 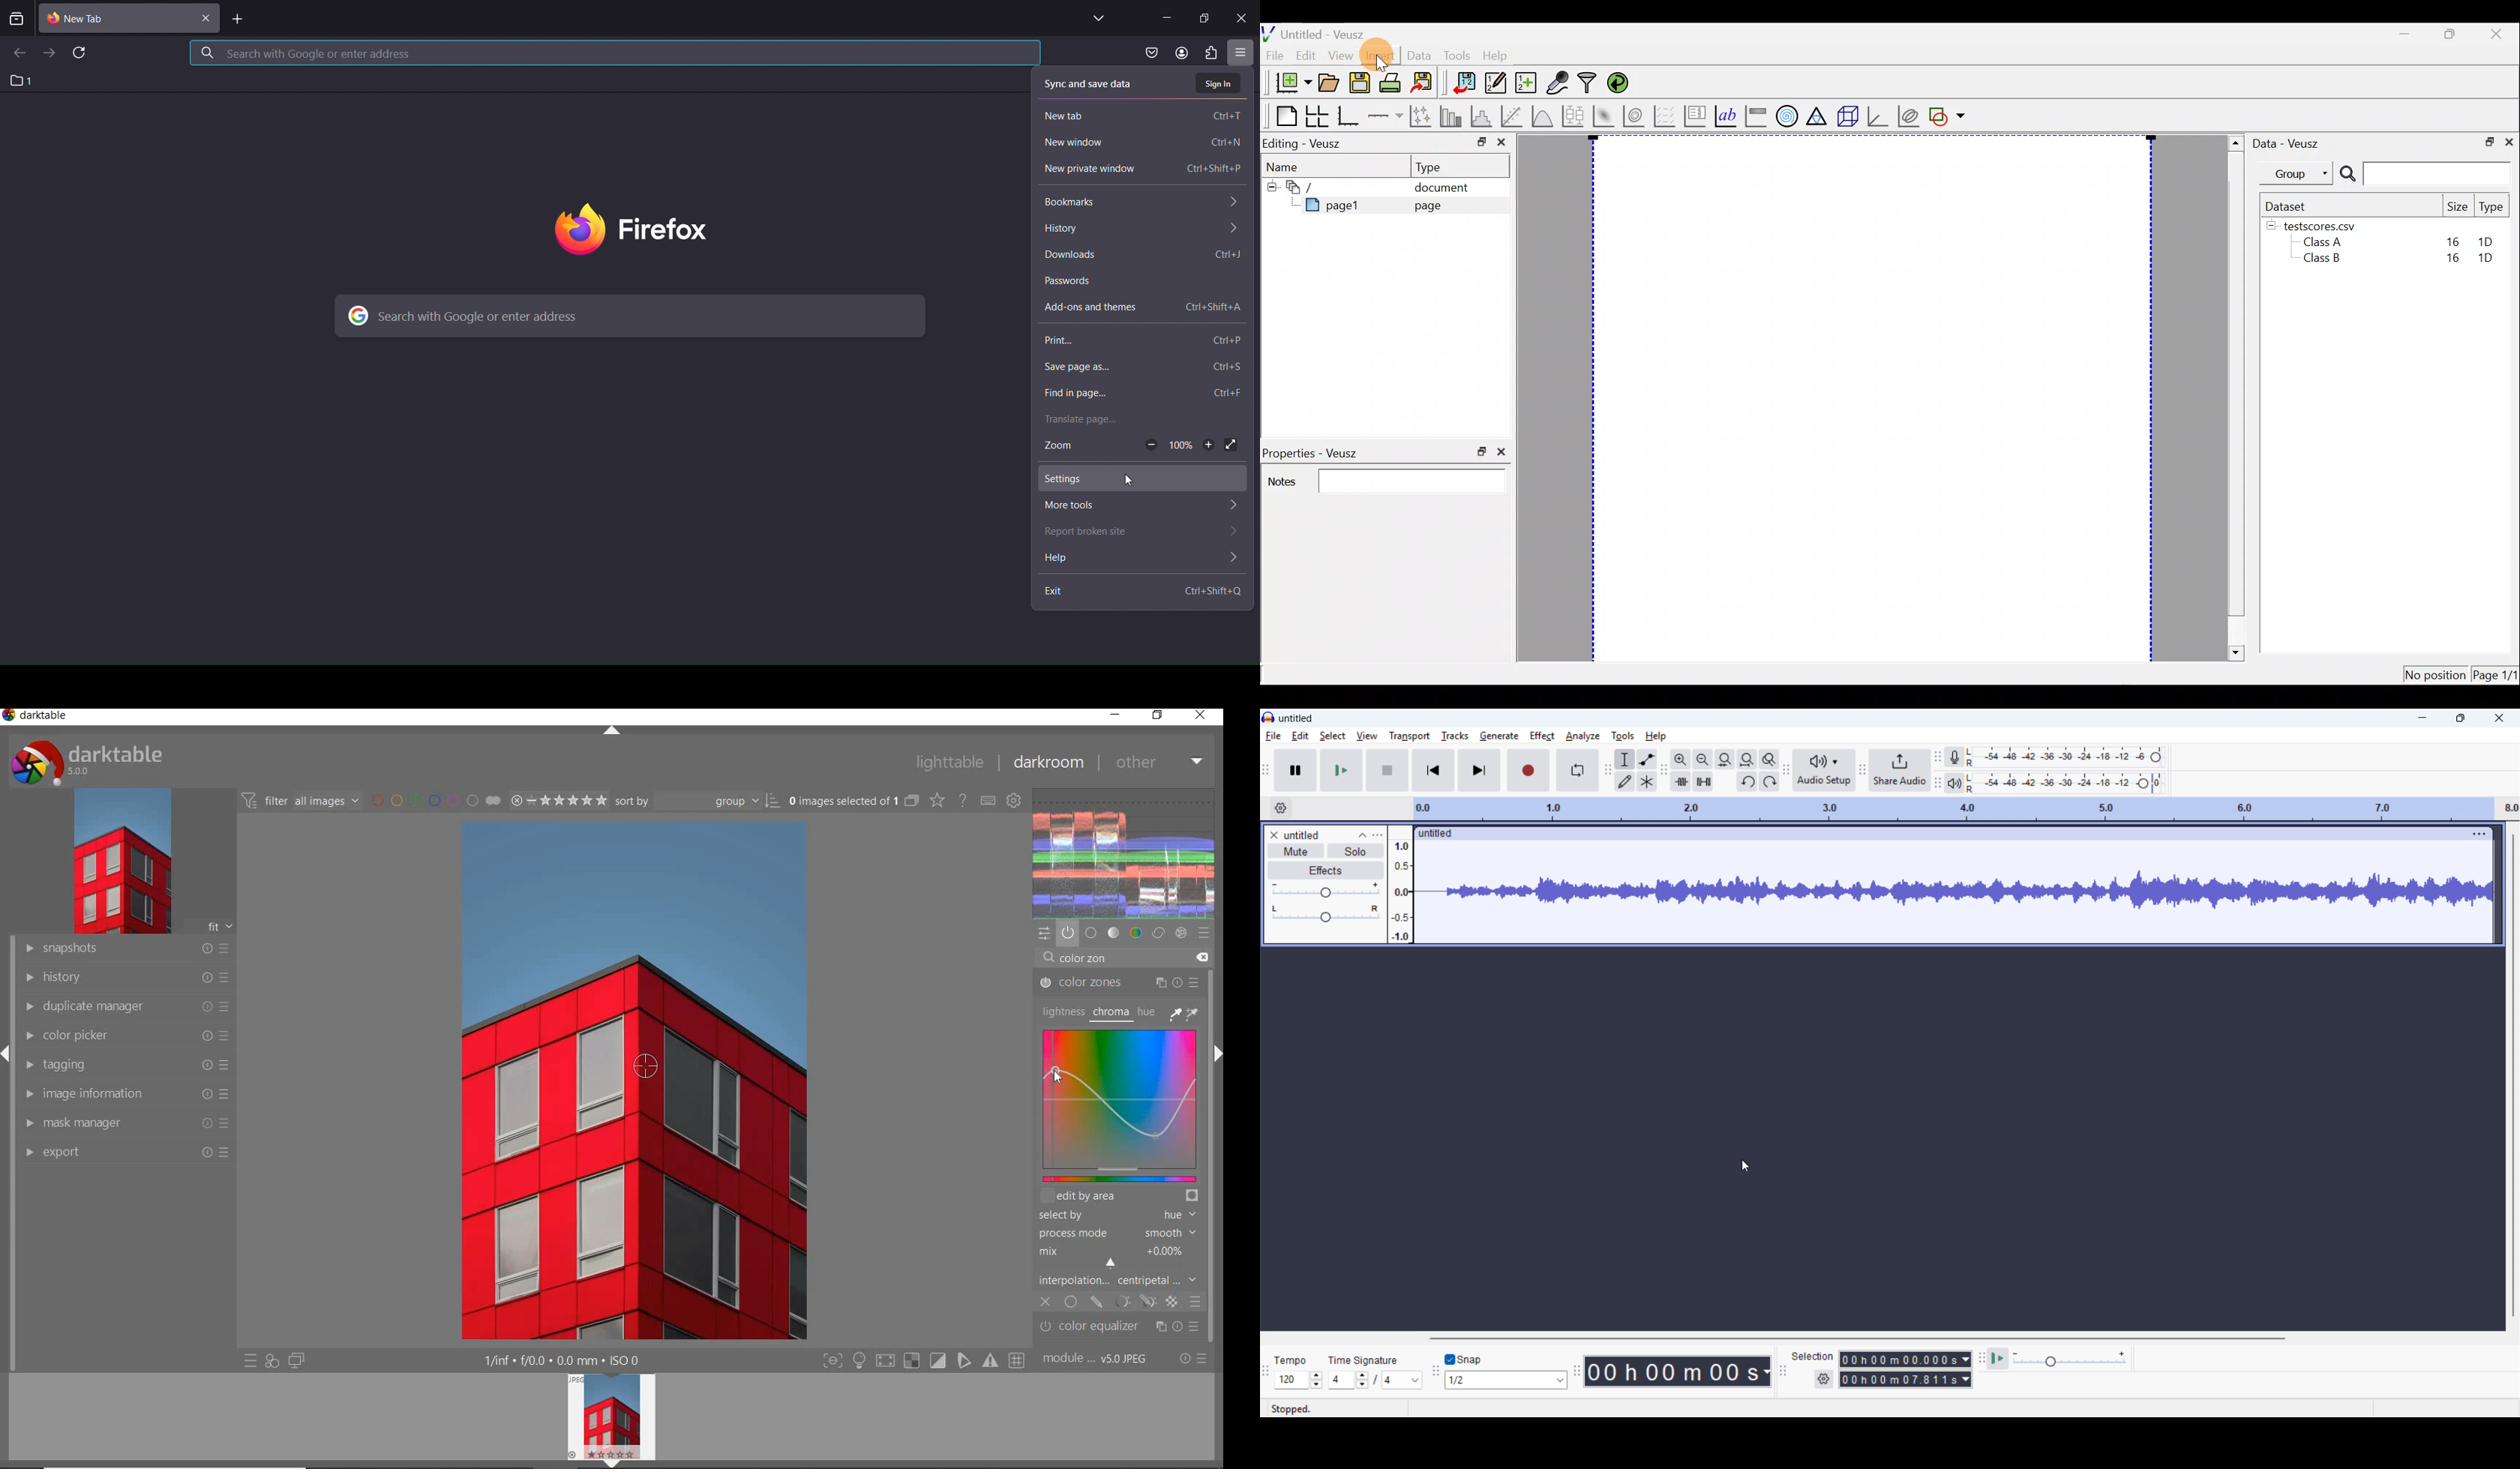 What do you see at coordinates (2435, 672) in the screenshot?
I see `No position` at bounding box center [2435, 672].